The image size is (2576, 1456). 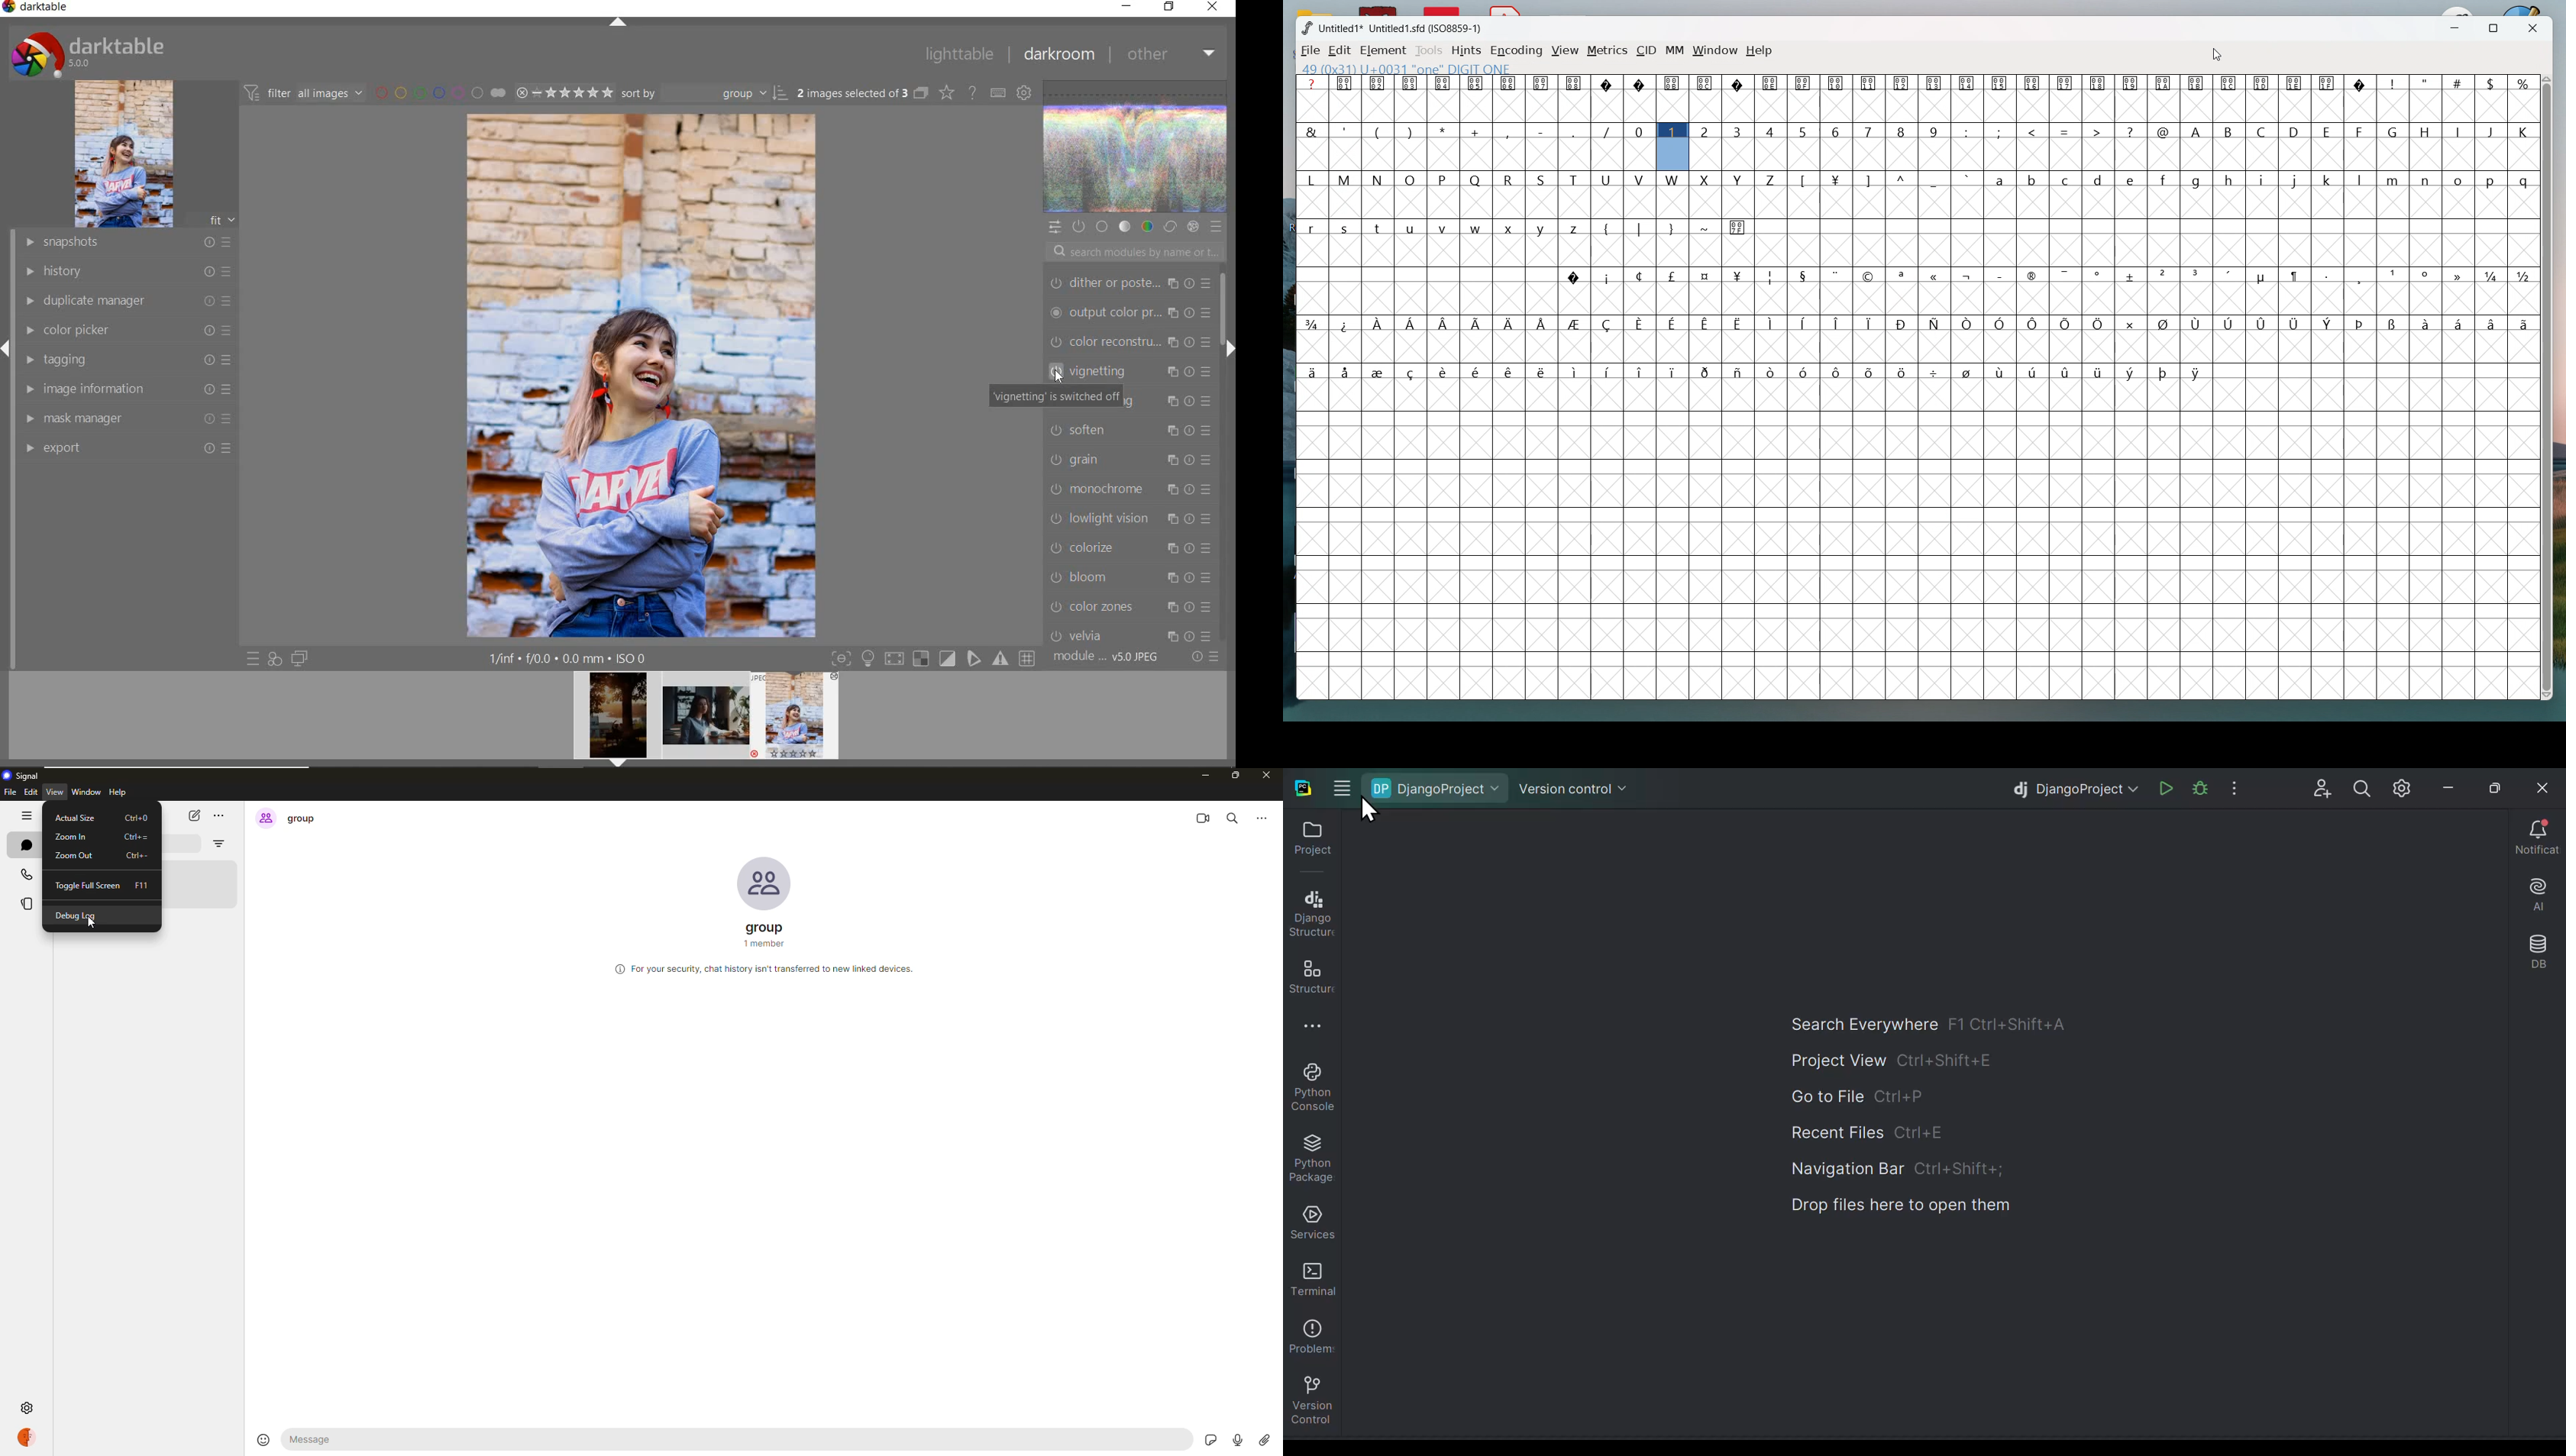 I want to click on symbol, so click(x=2364, y=276).